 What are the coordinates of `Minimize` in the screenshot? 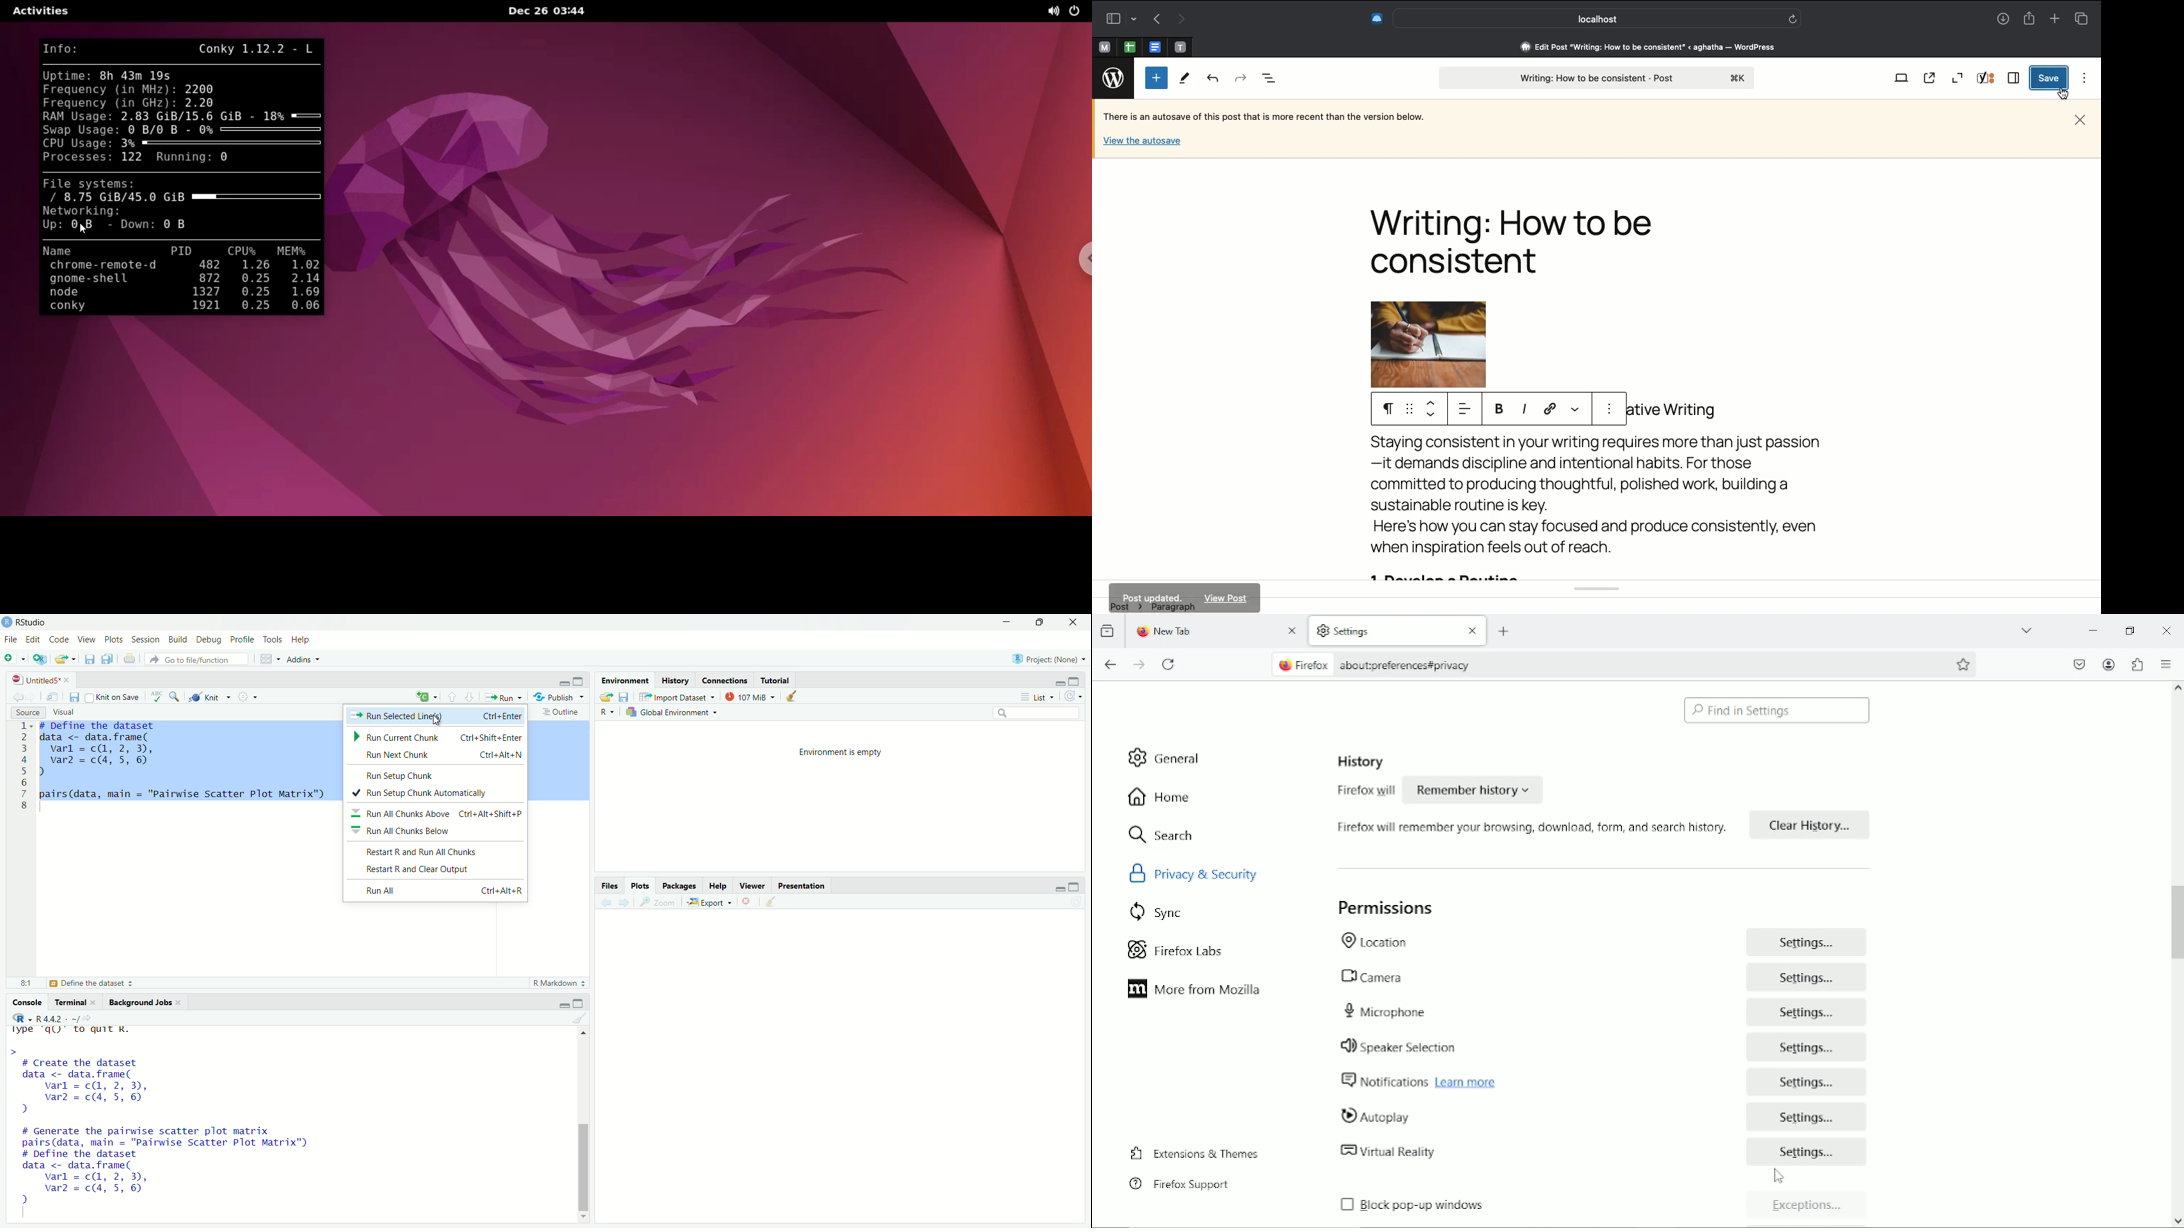 It's located at (564, 682).